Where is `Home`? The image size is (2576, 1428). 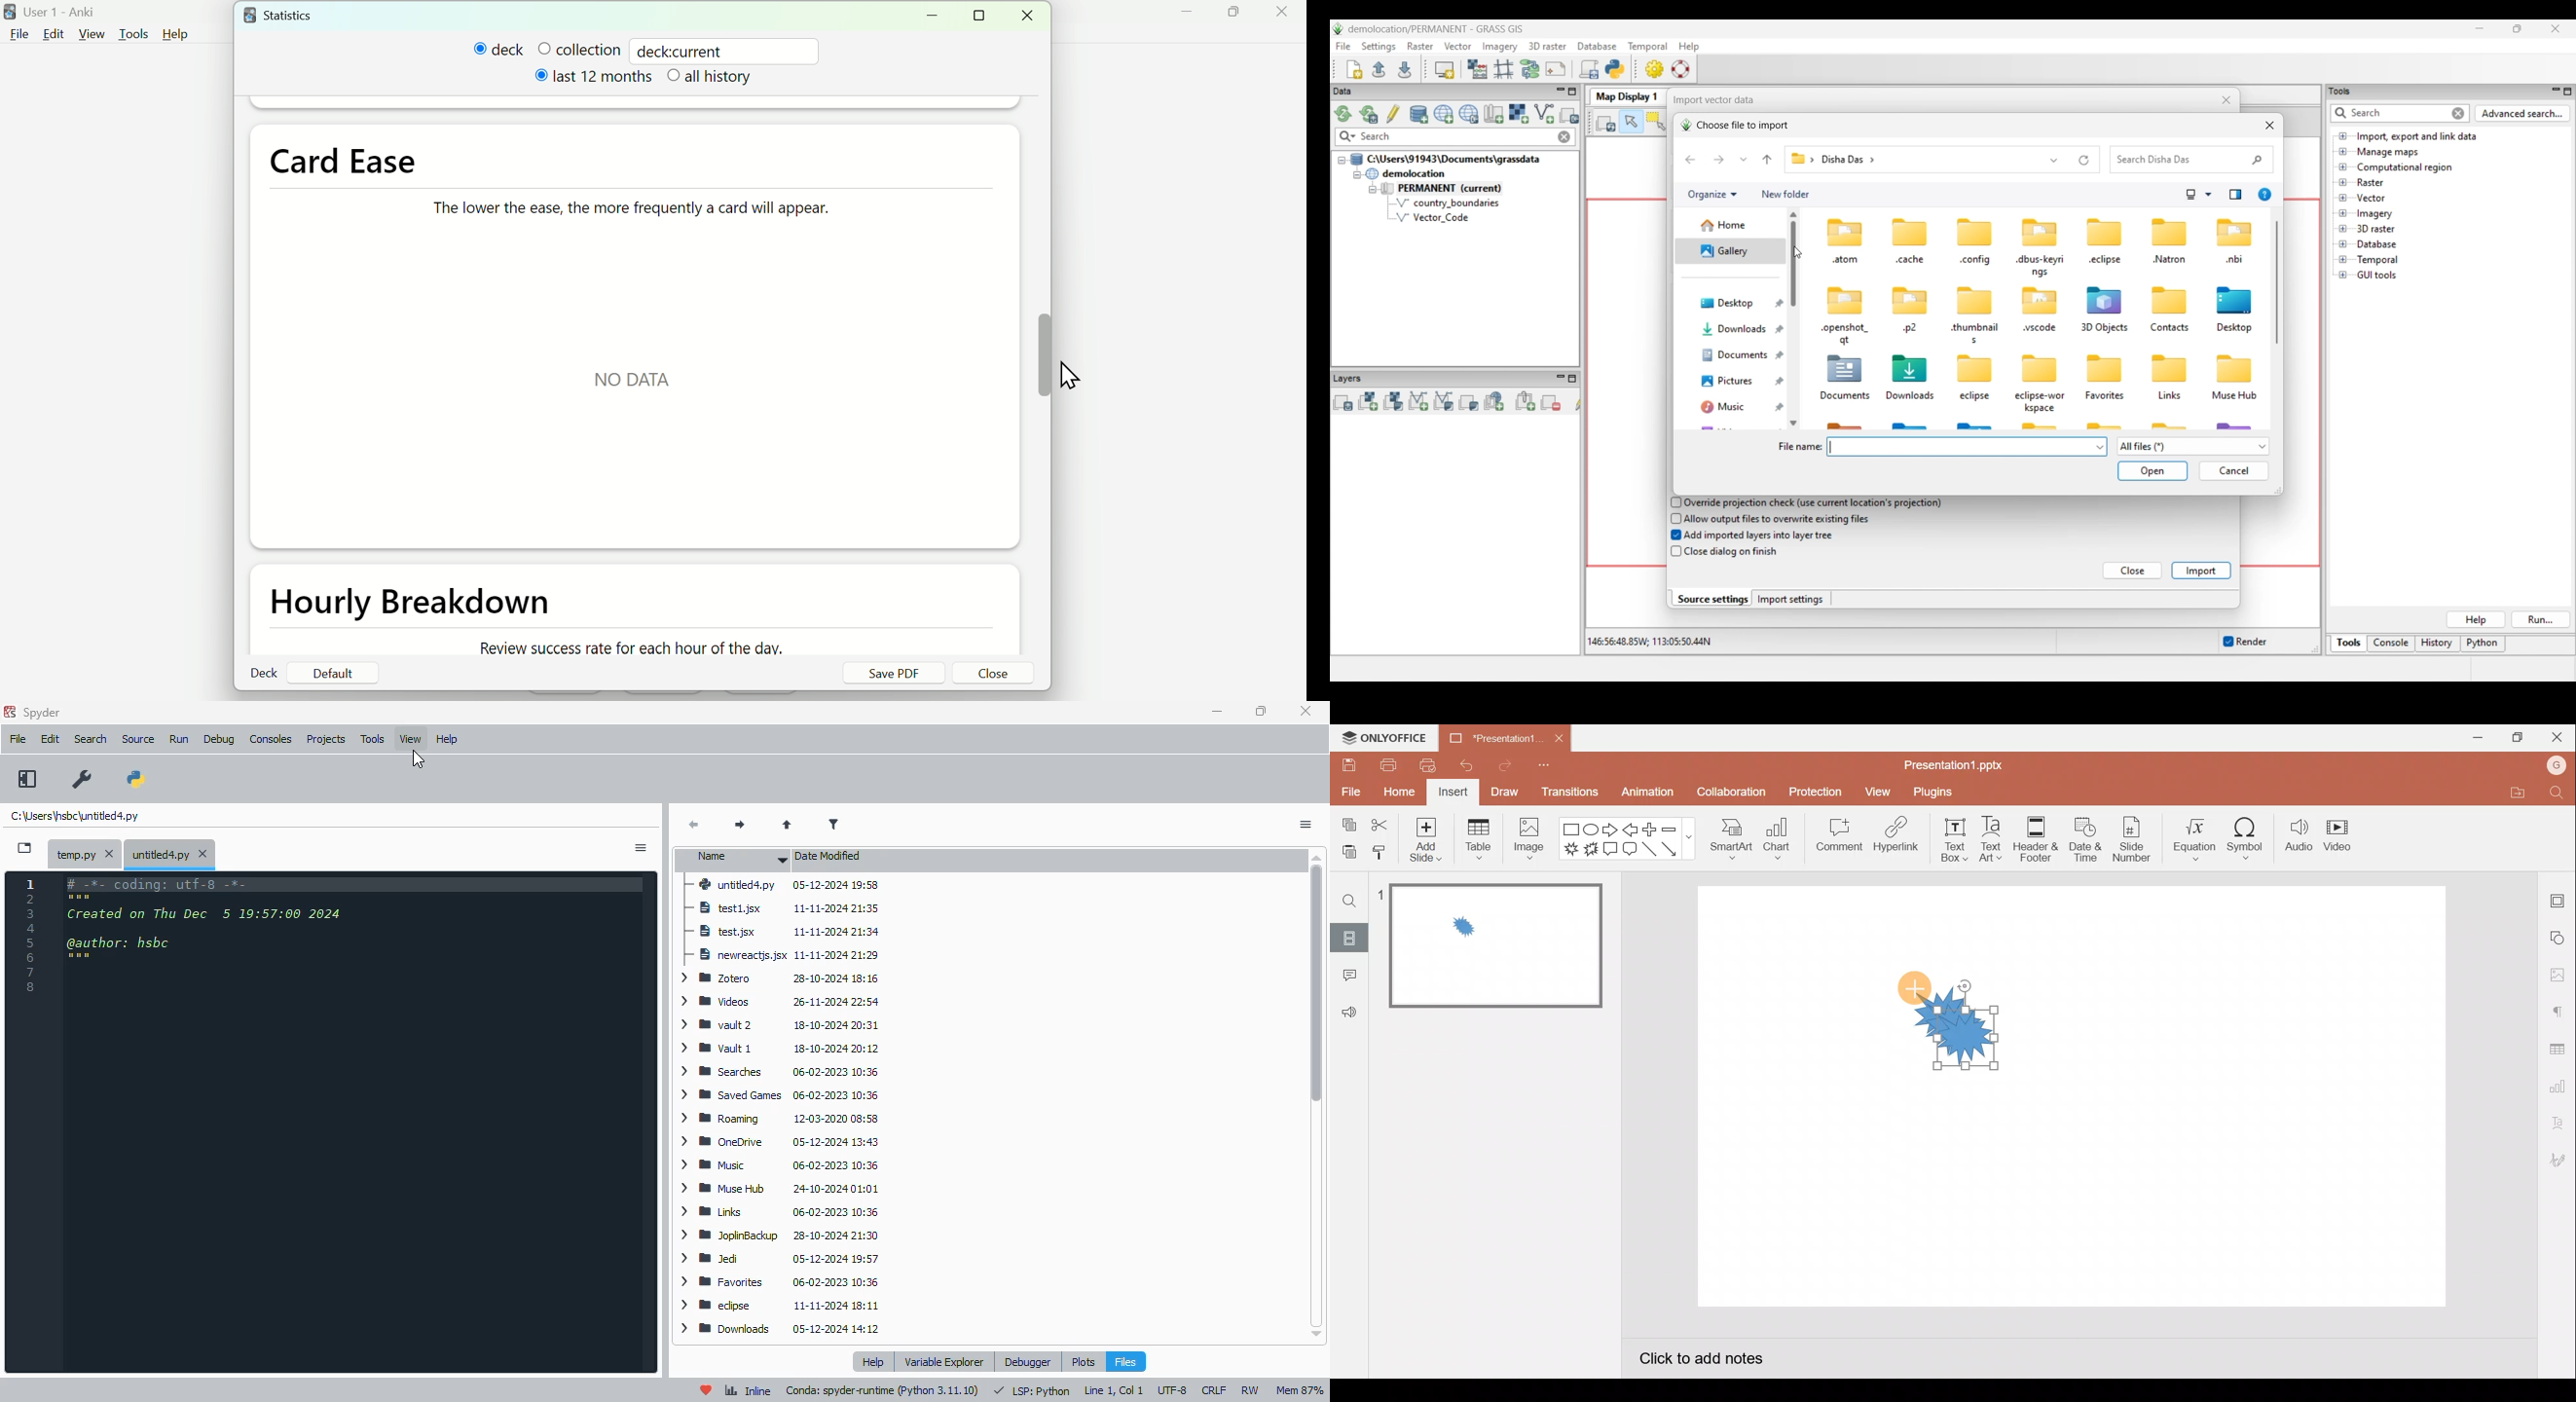
Home is located at coordinates (1395, 794).